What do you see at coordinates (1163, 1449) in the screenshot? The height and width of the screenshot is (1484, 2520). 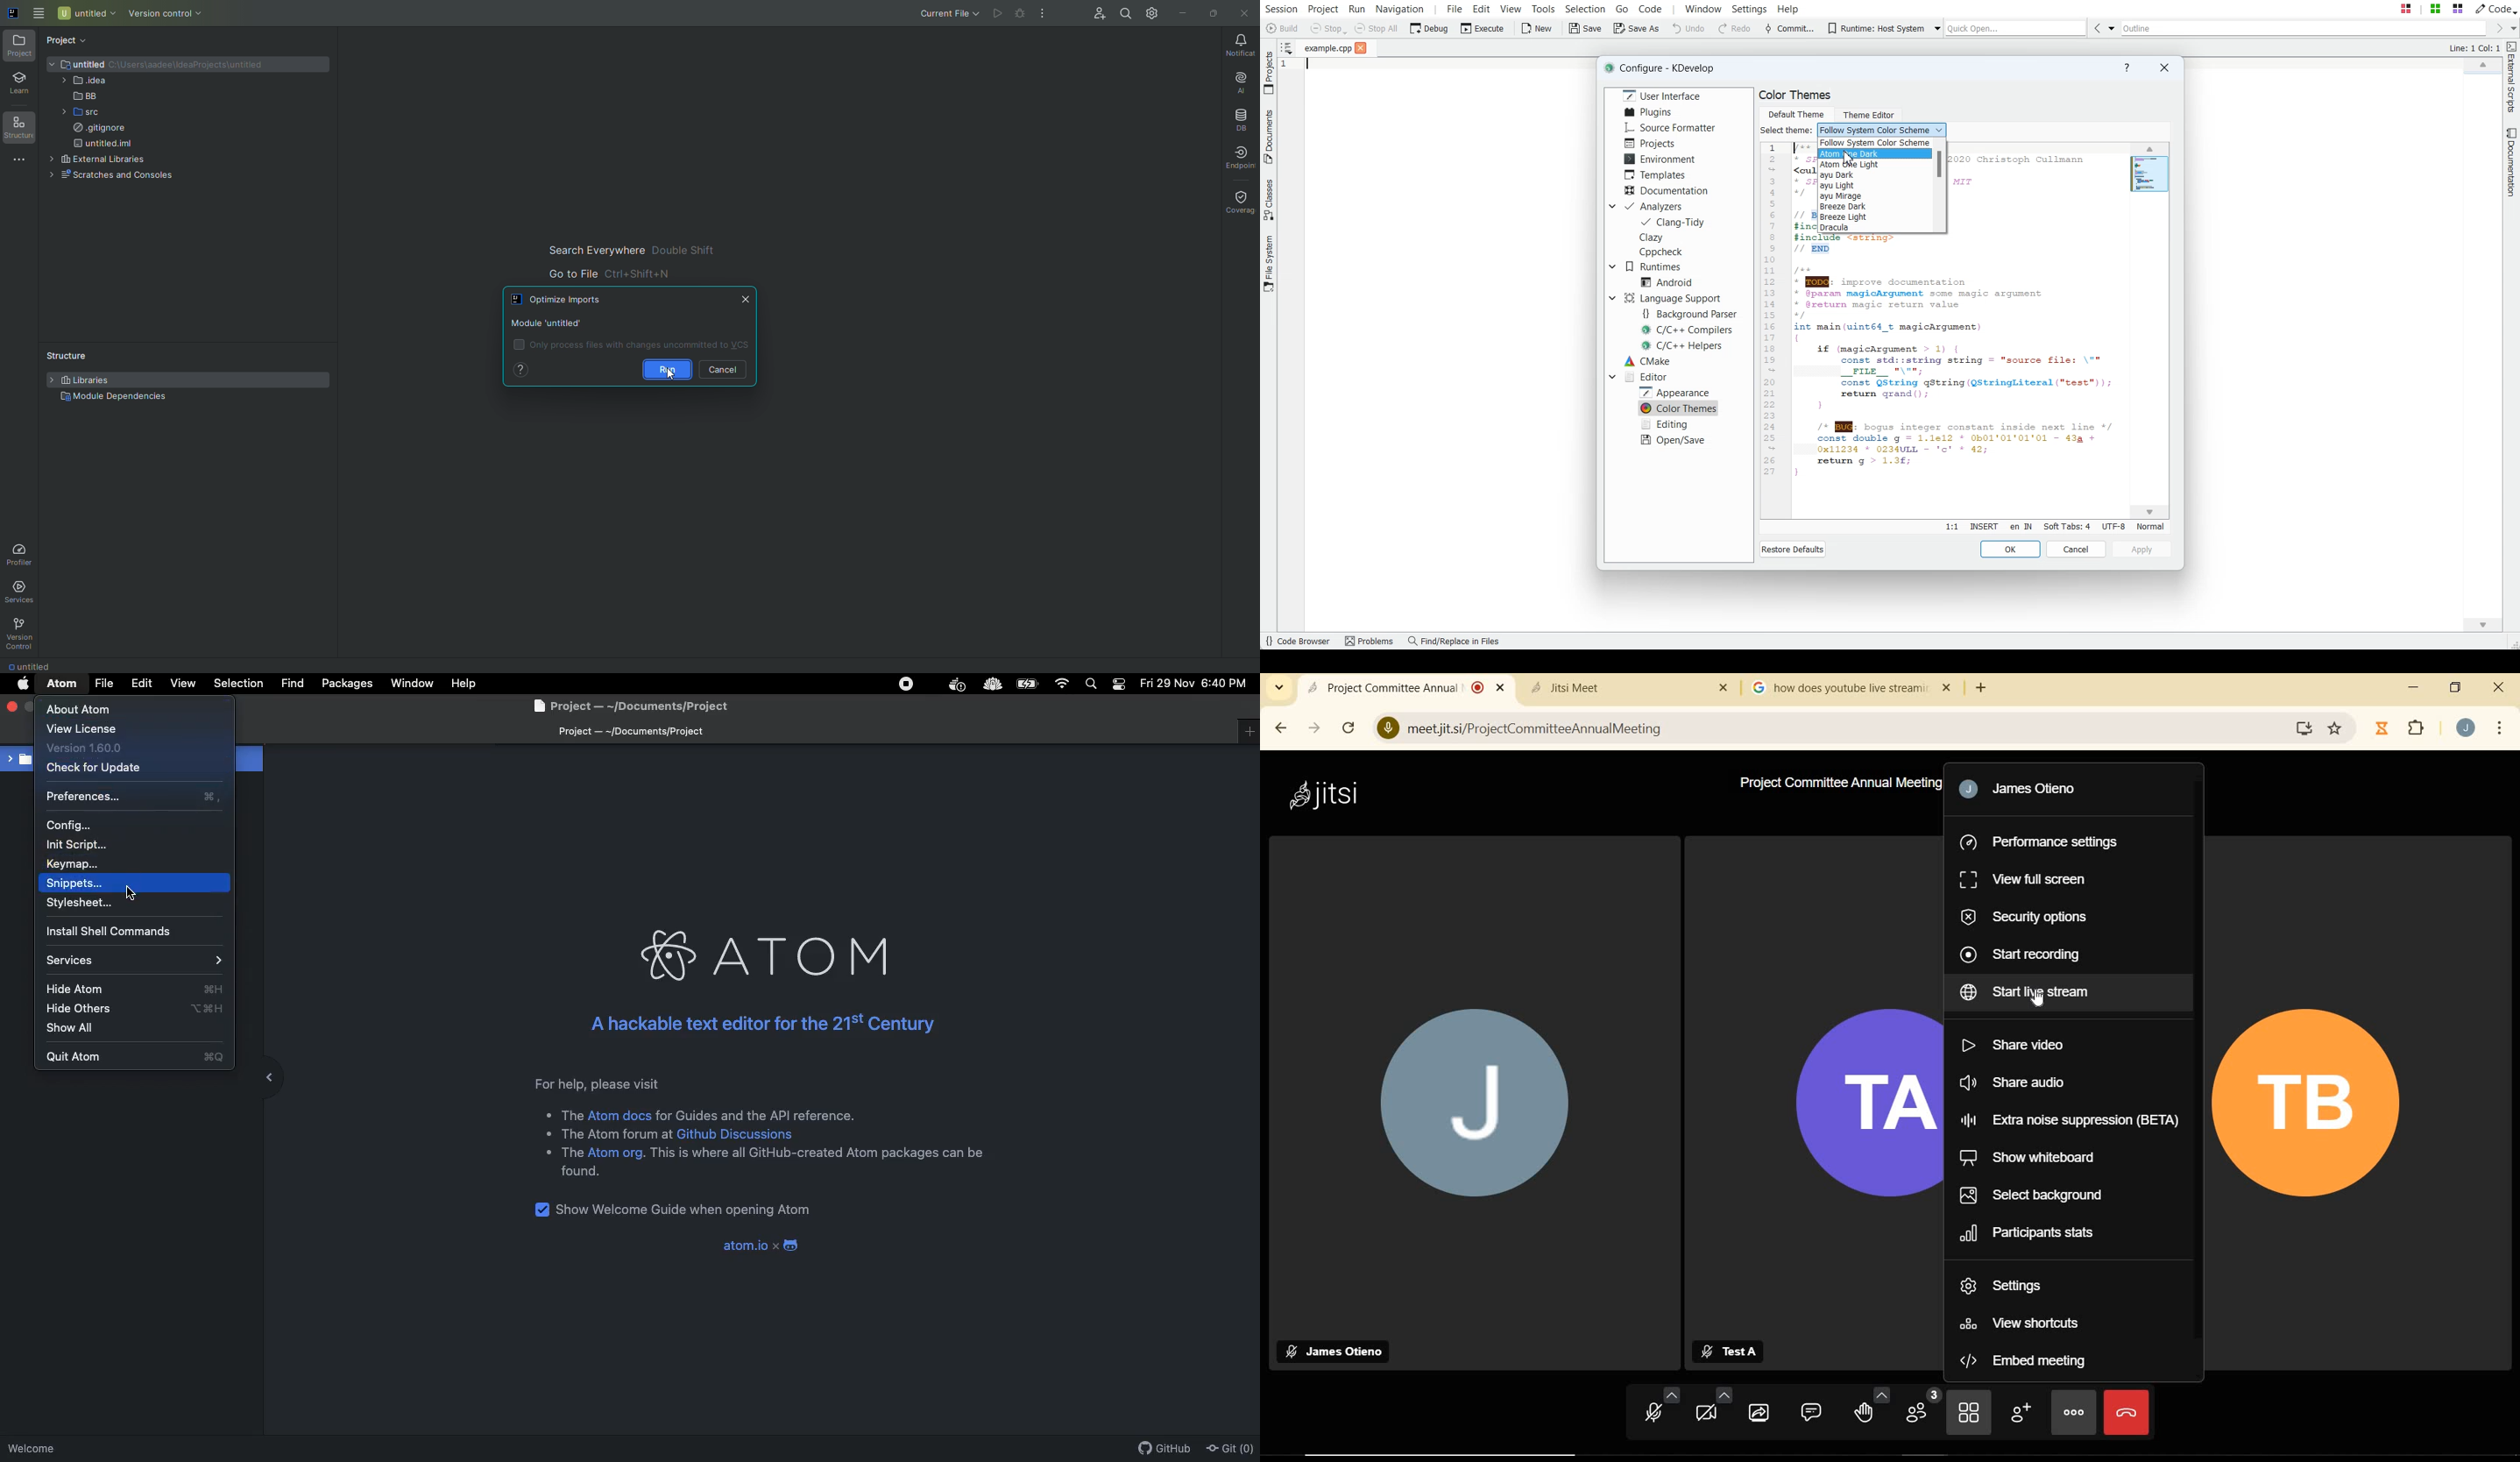 I see `GitHub` at bounding box center [1163, 1449].